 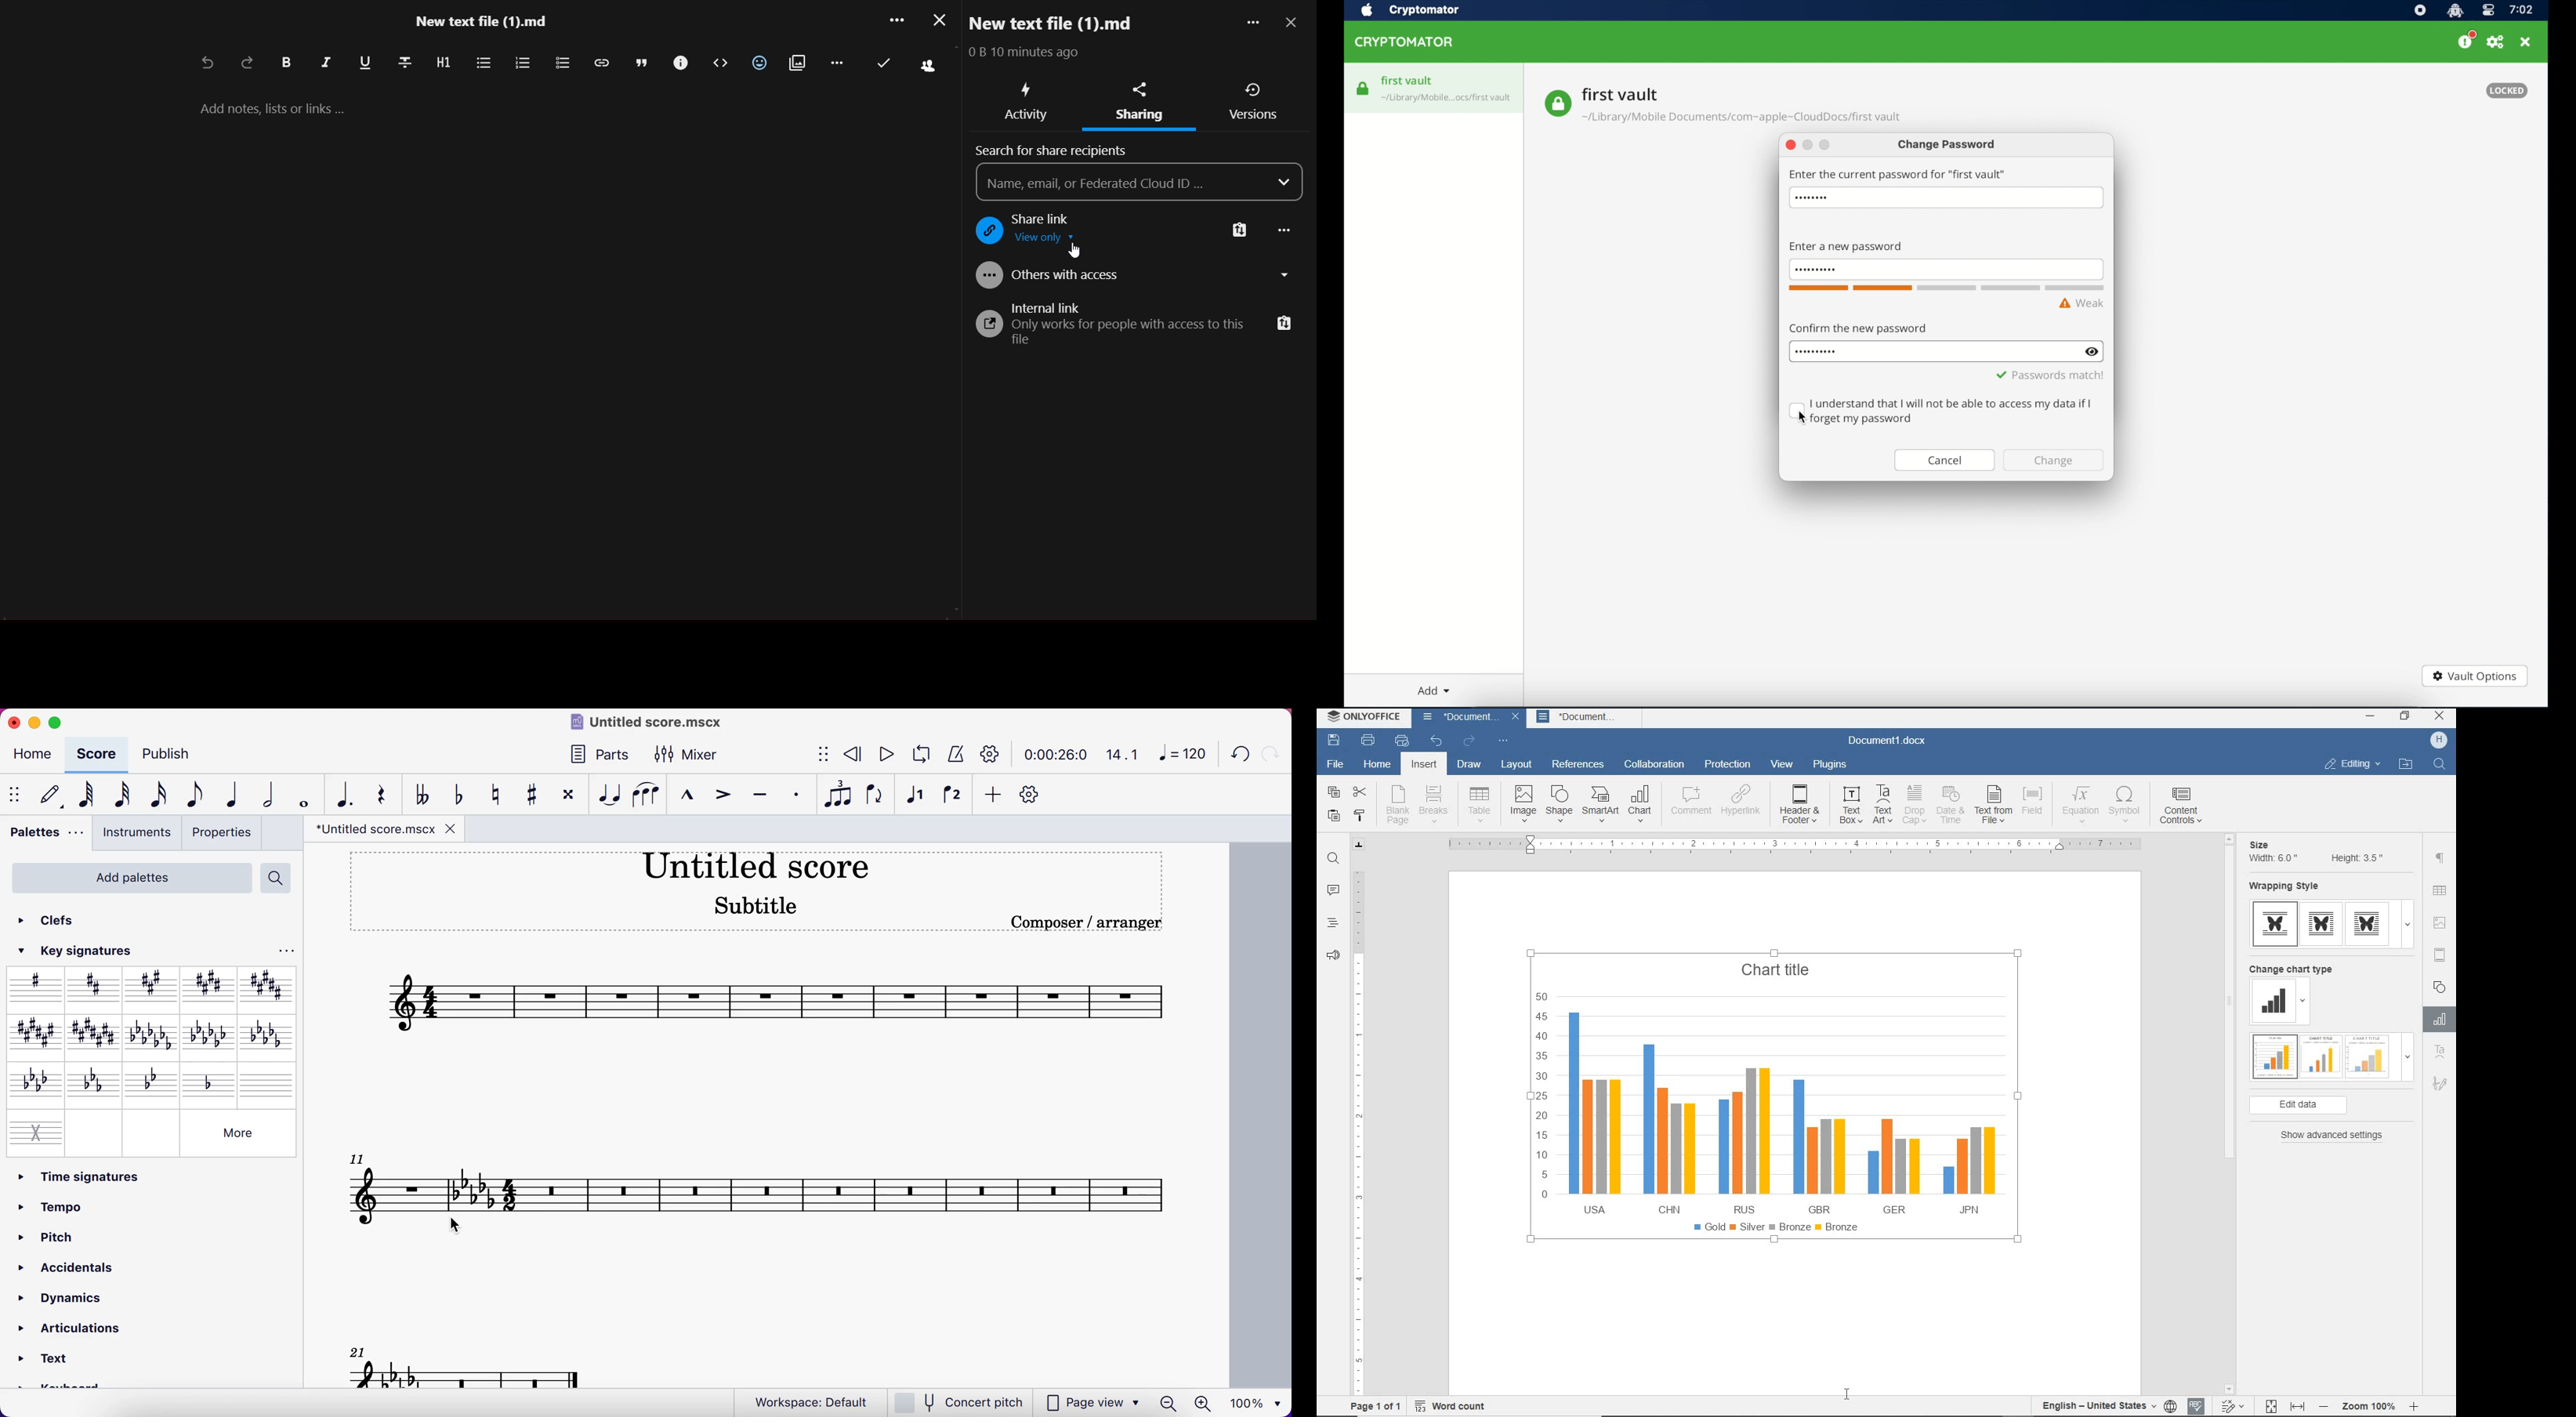 I want to click on bold, so click(x=285, y=63).